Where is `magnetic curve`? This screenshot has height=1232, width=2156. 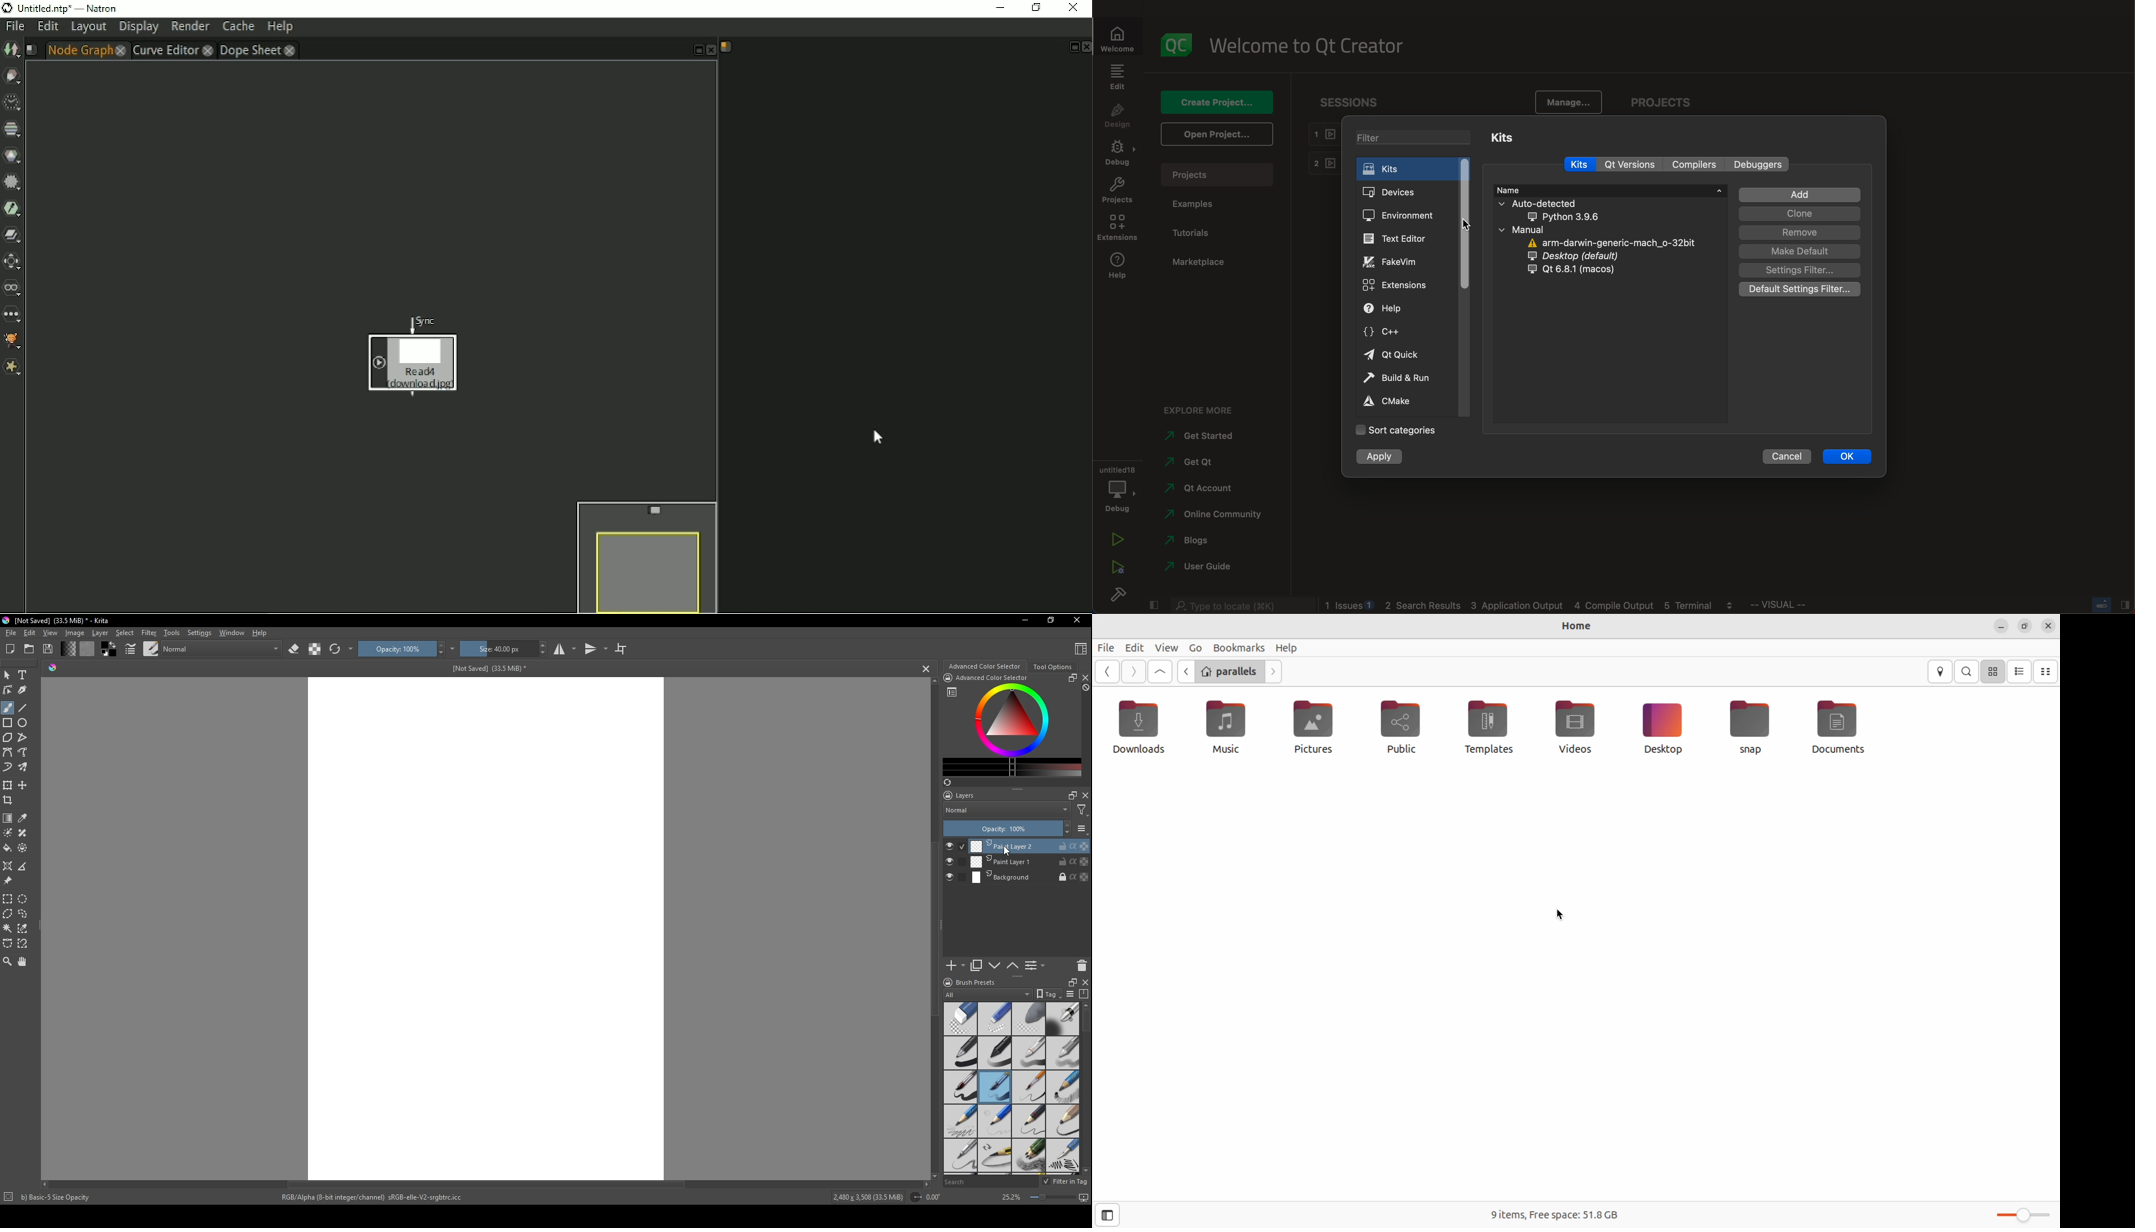
magnetic curve is located at coordinates (24, 944).